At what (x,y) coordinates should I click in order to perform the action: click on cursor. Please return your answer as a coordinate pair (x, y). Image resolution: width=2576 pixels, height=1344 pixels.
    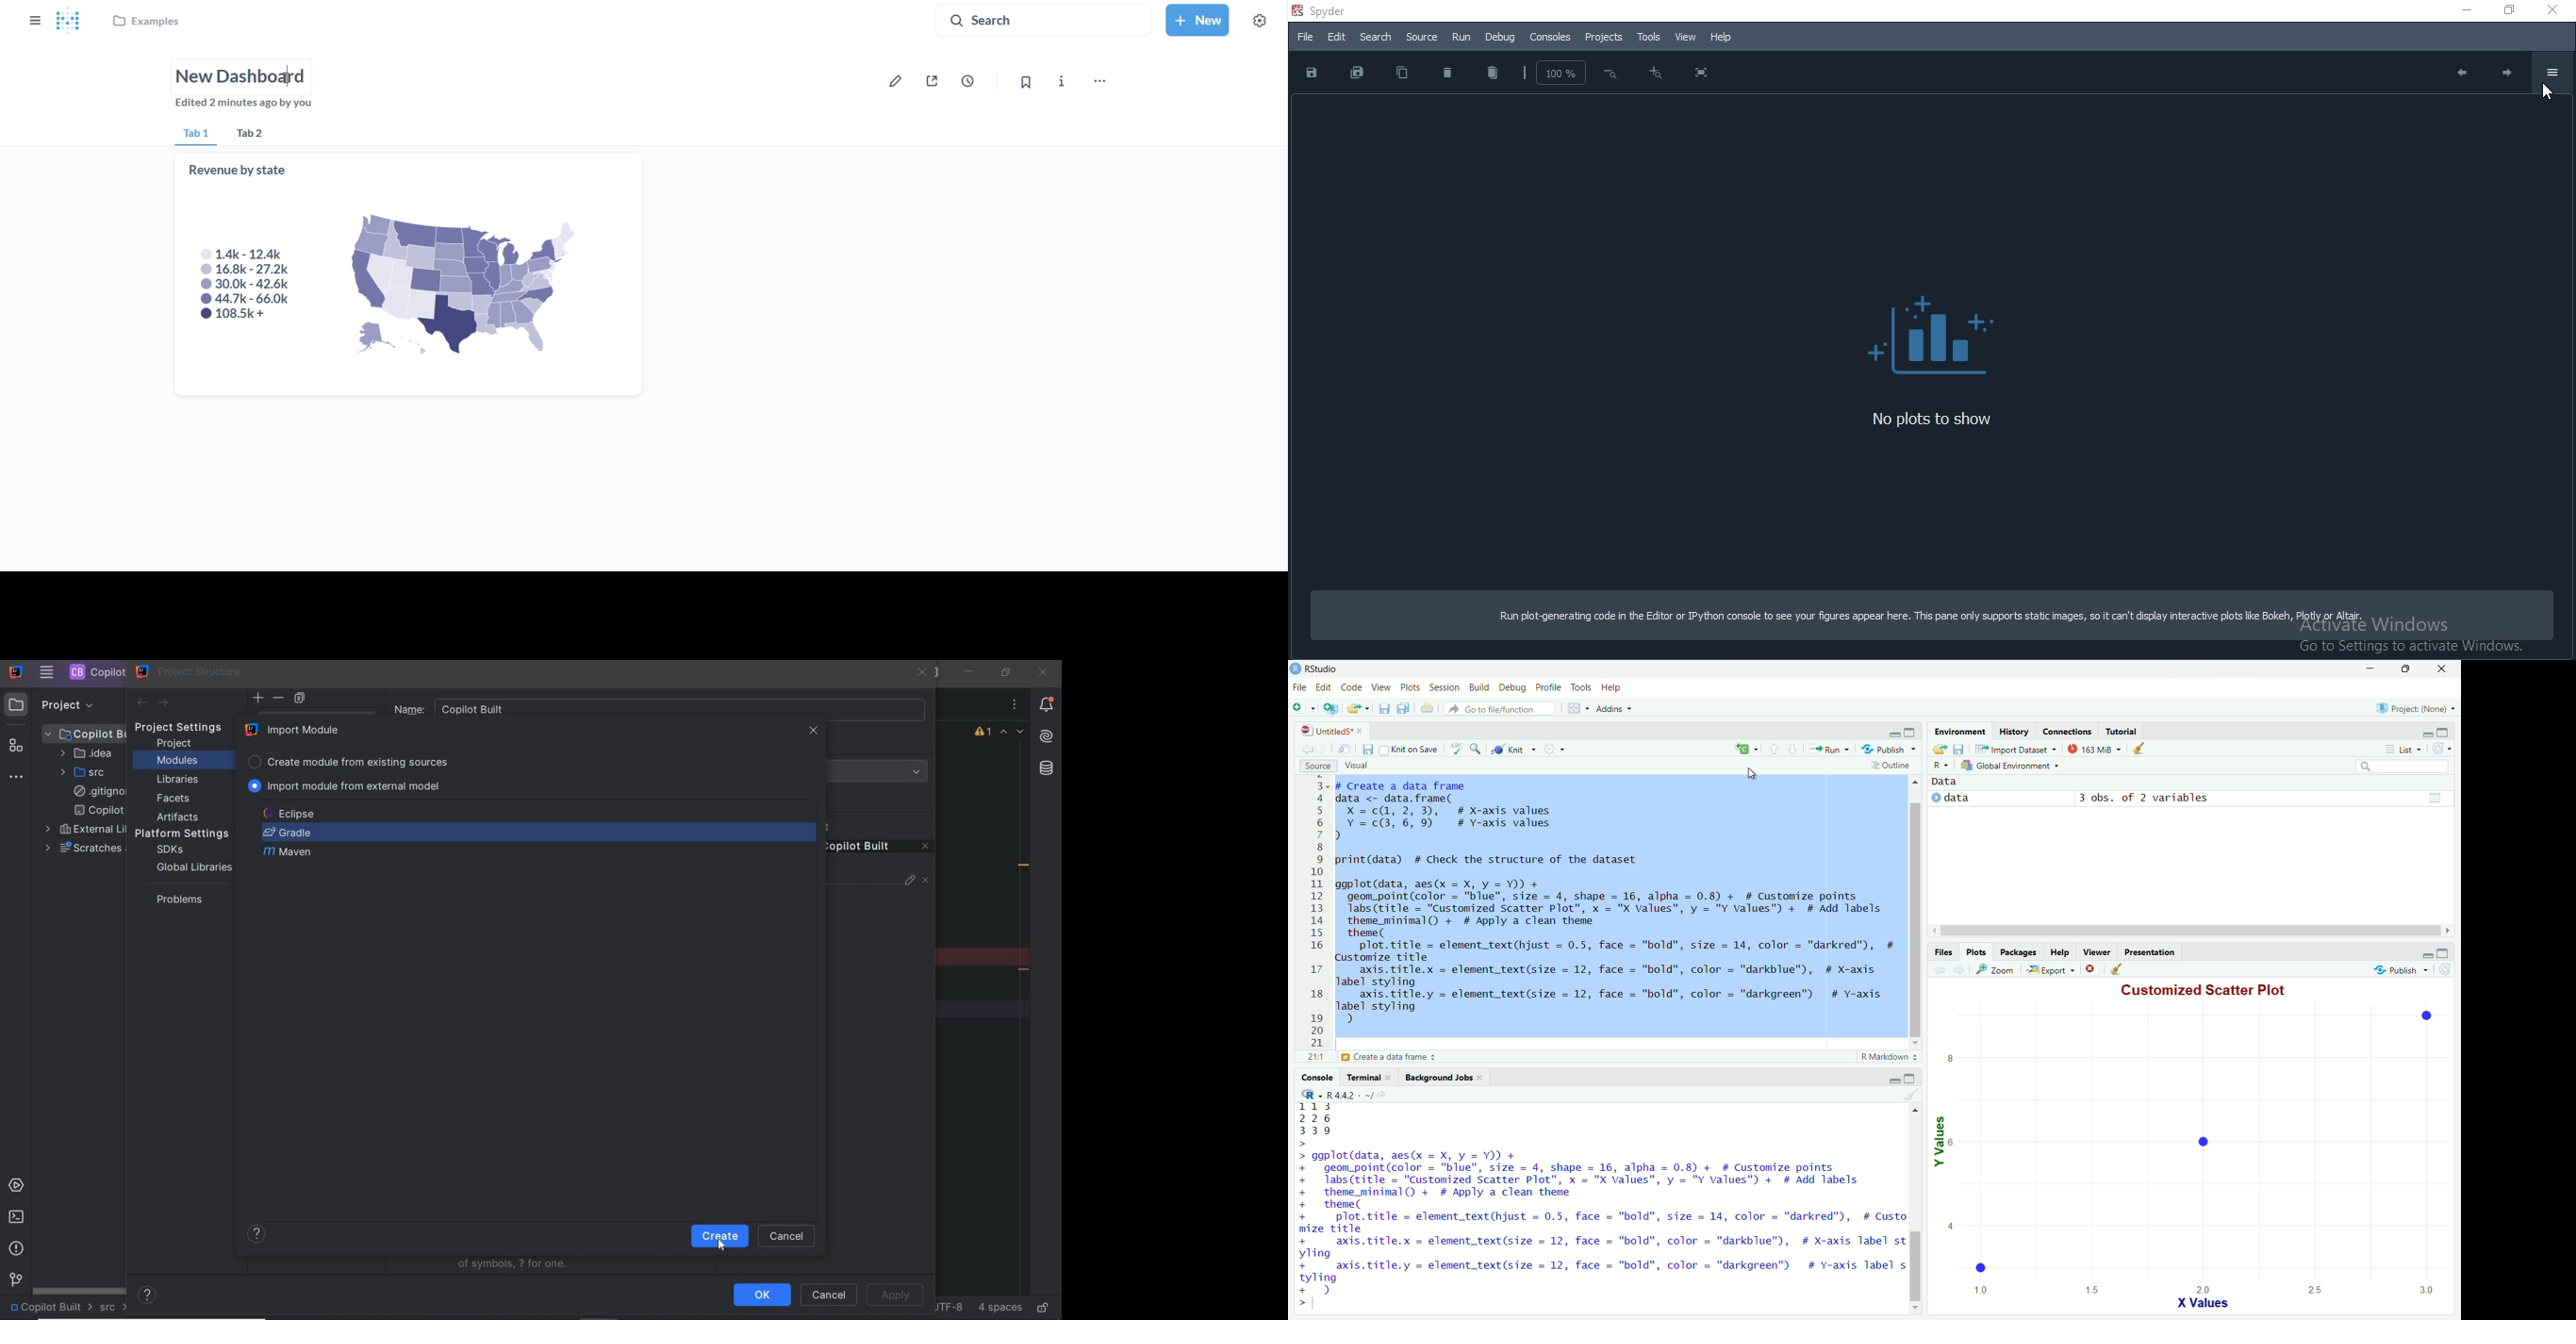
    Looking at the image, I should click on (2548, 96).